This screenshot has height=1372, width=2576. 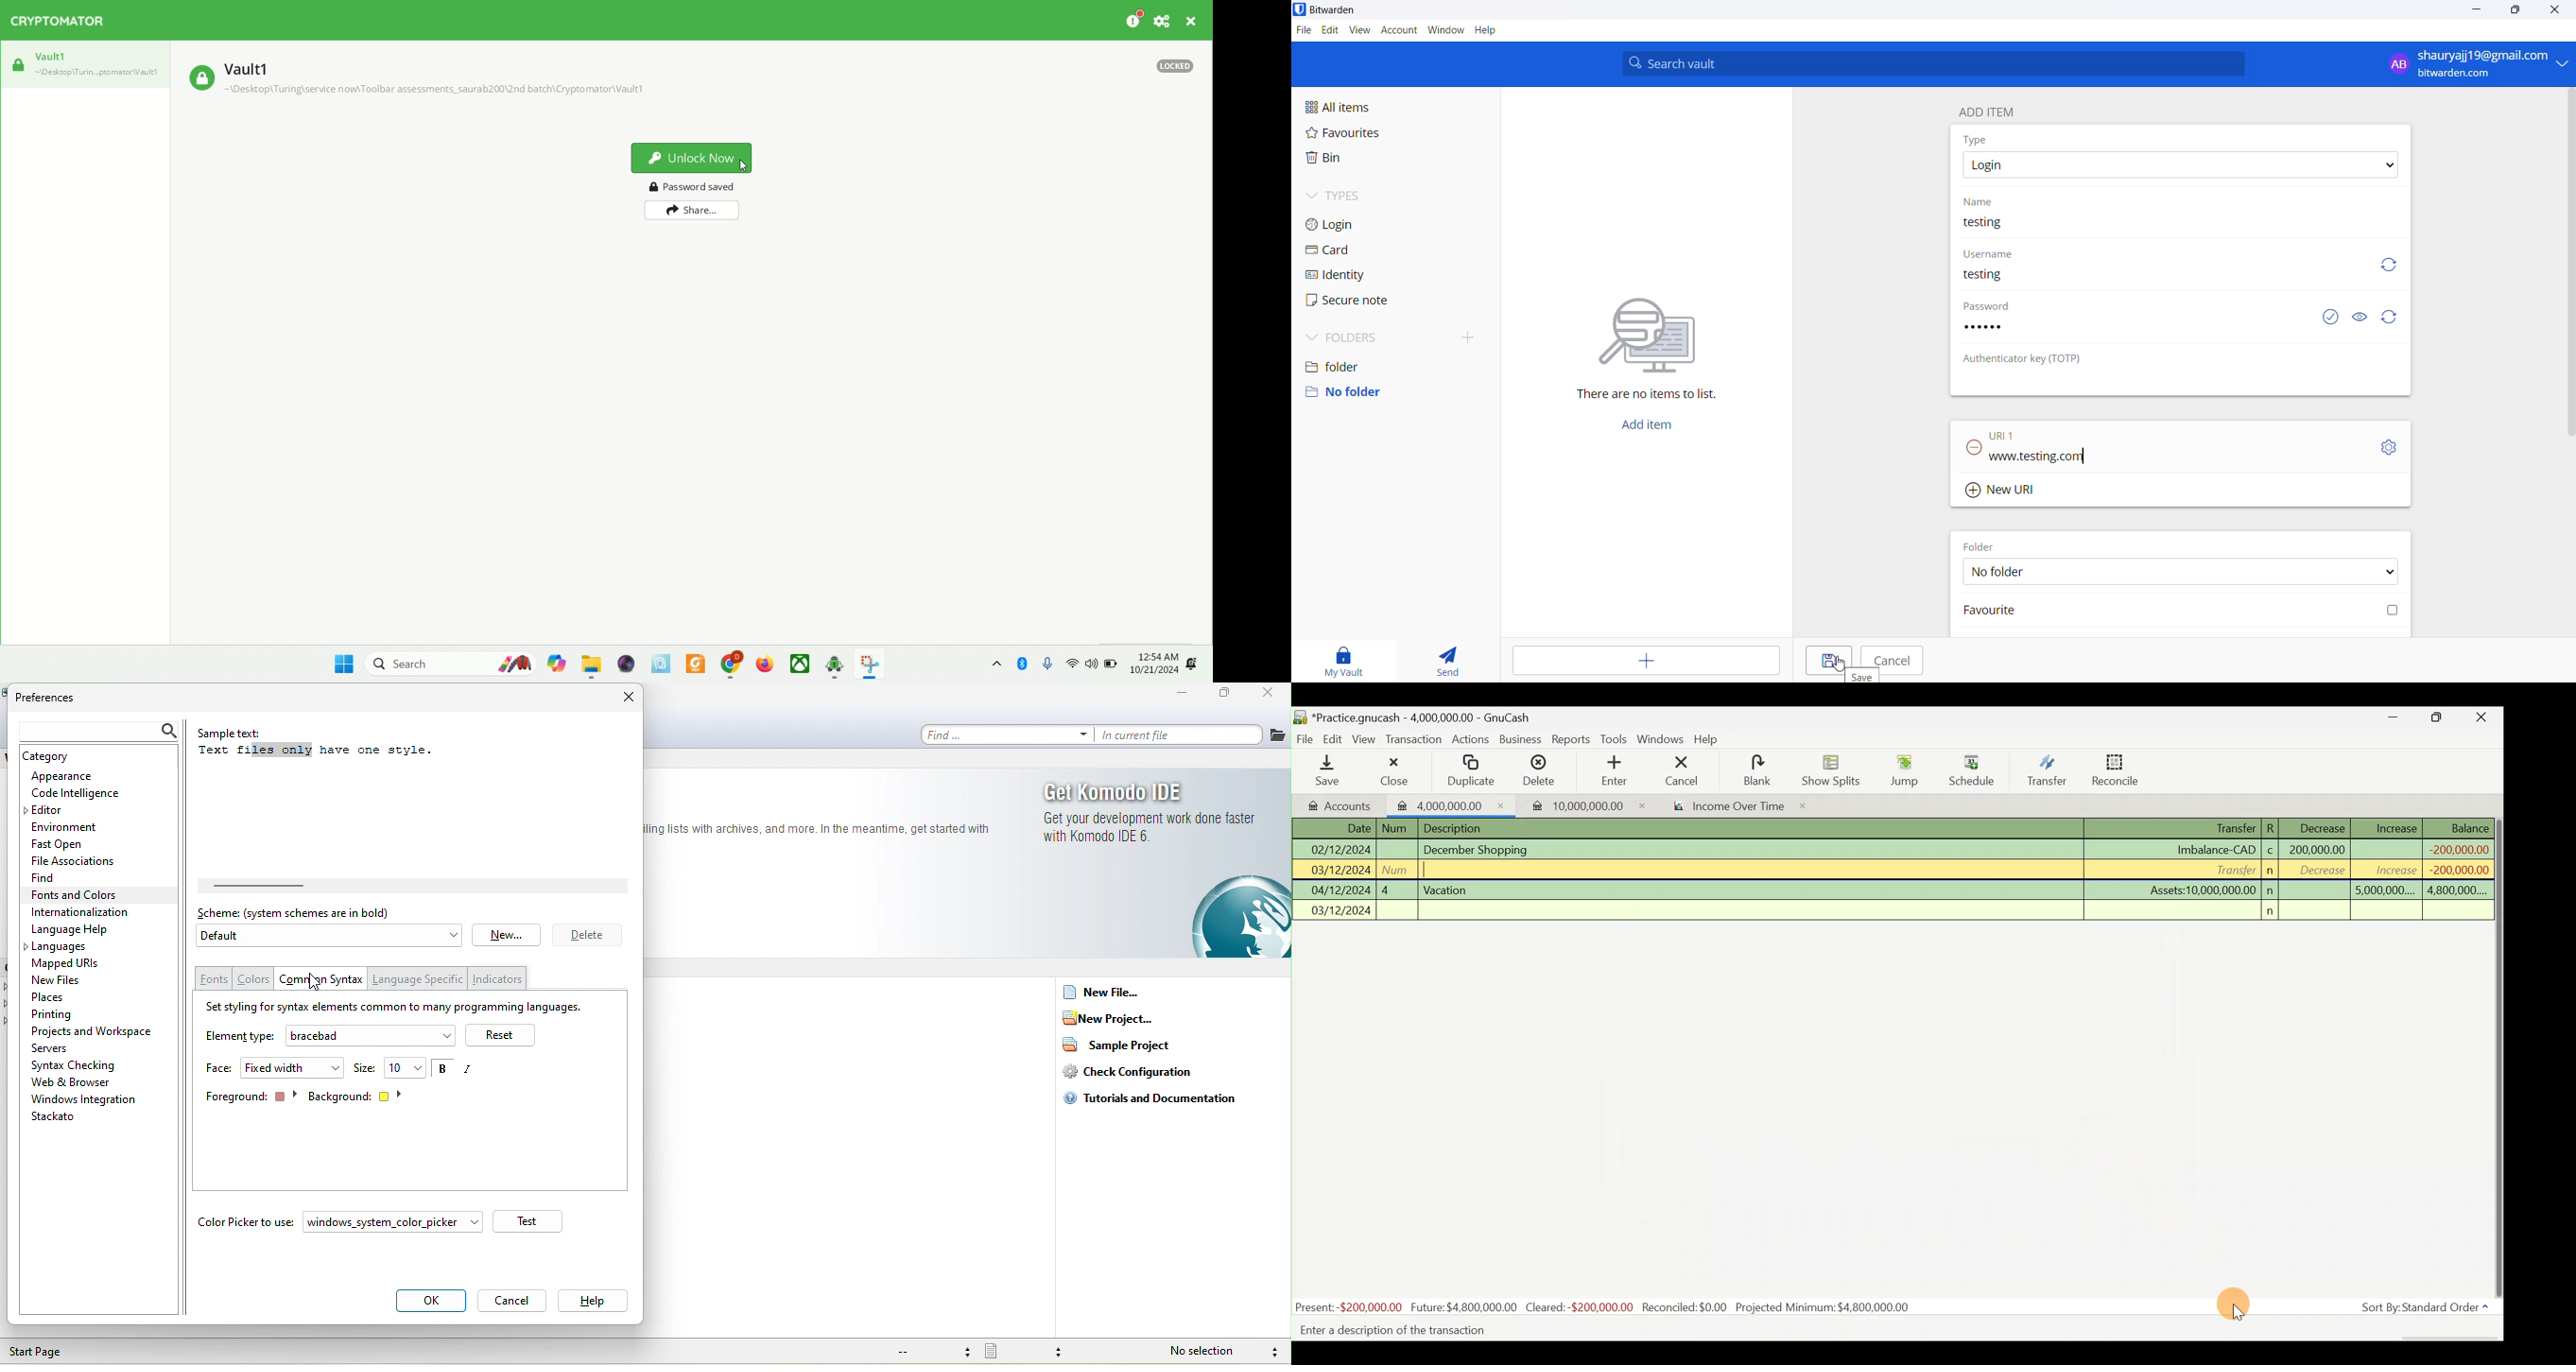 What do you see at coordinates (1356, 275) in the screenshot?
I see `identity` at bounding box center [1356, 275].